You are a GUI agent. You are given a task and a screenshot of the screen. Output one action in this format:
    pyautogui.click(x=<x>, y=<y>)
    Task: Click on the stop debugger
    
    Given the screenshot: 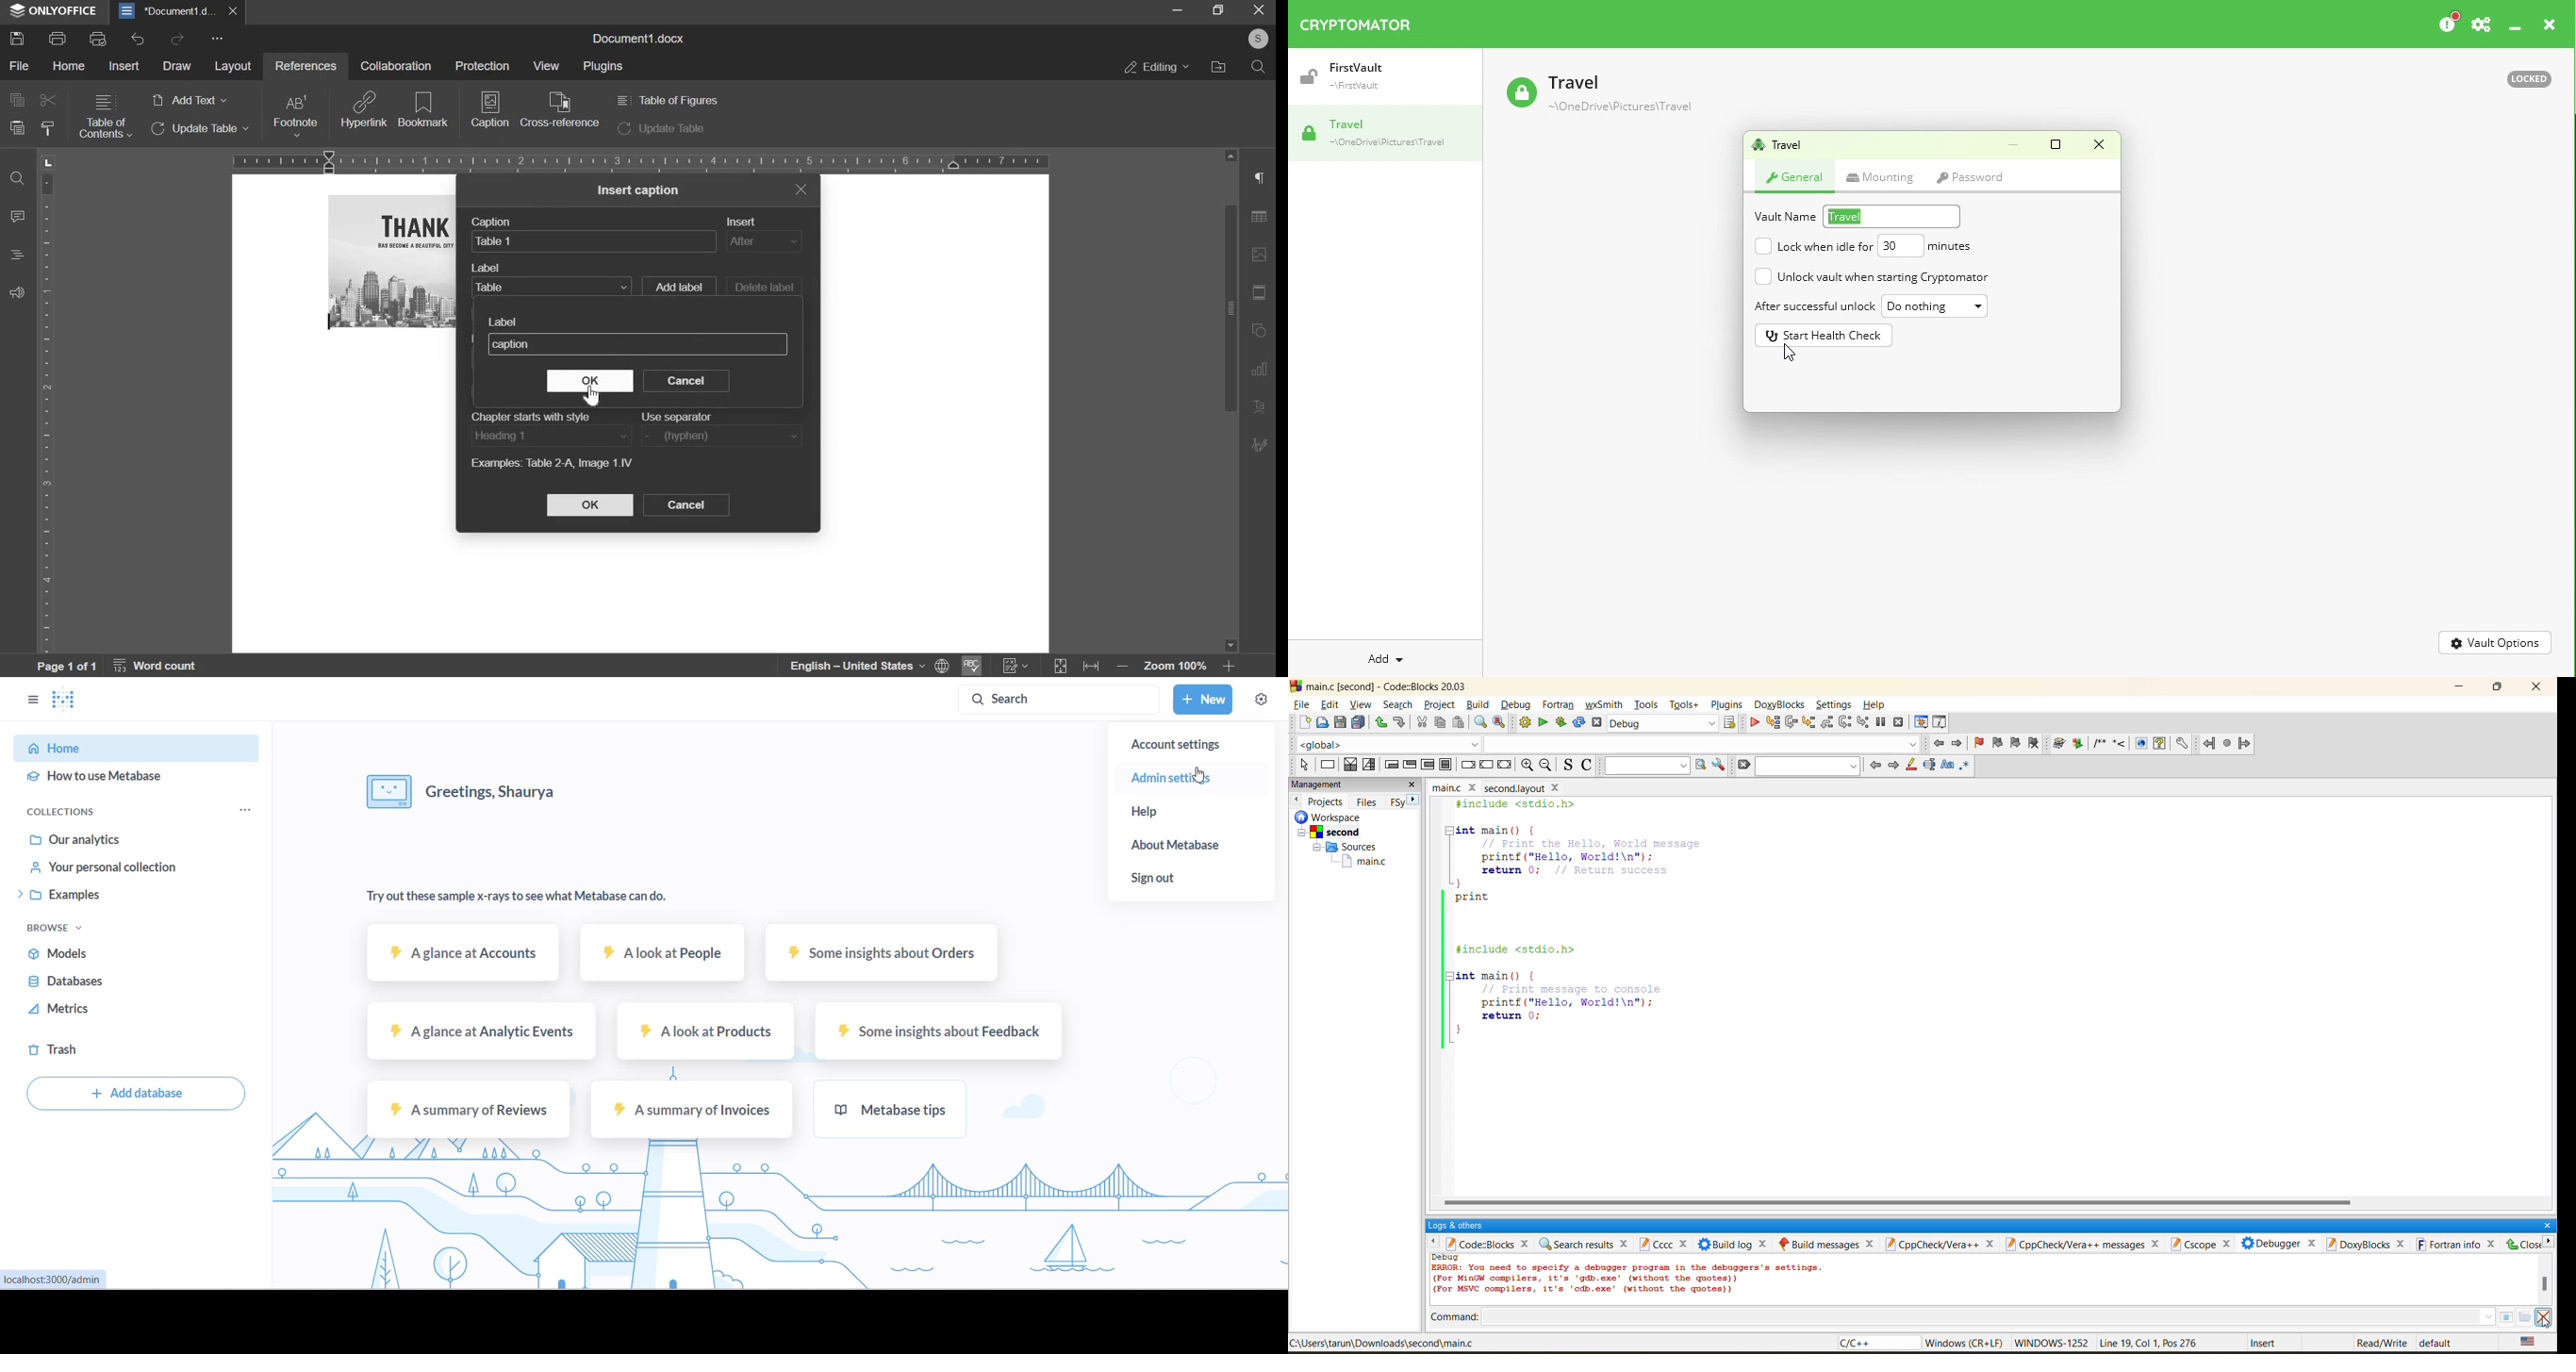 What is the action you would take?
    pyautogui.click(x=1898, y=721)
    